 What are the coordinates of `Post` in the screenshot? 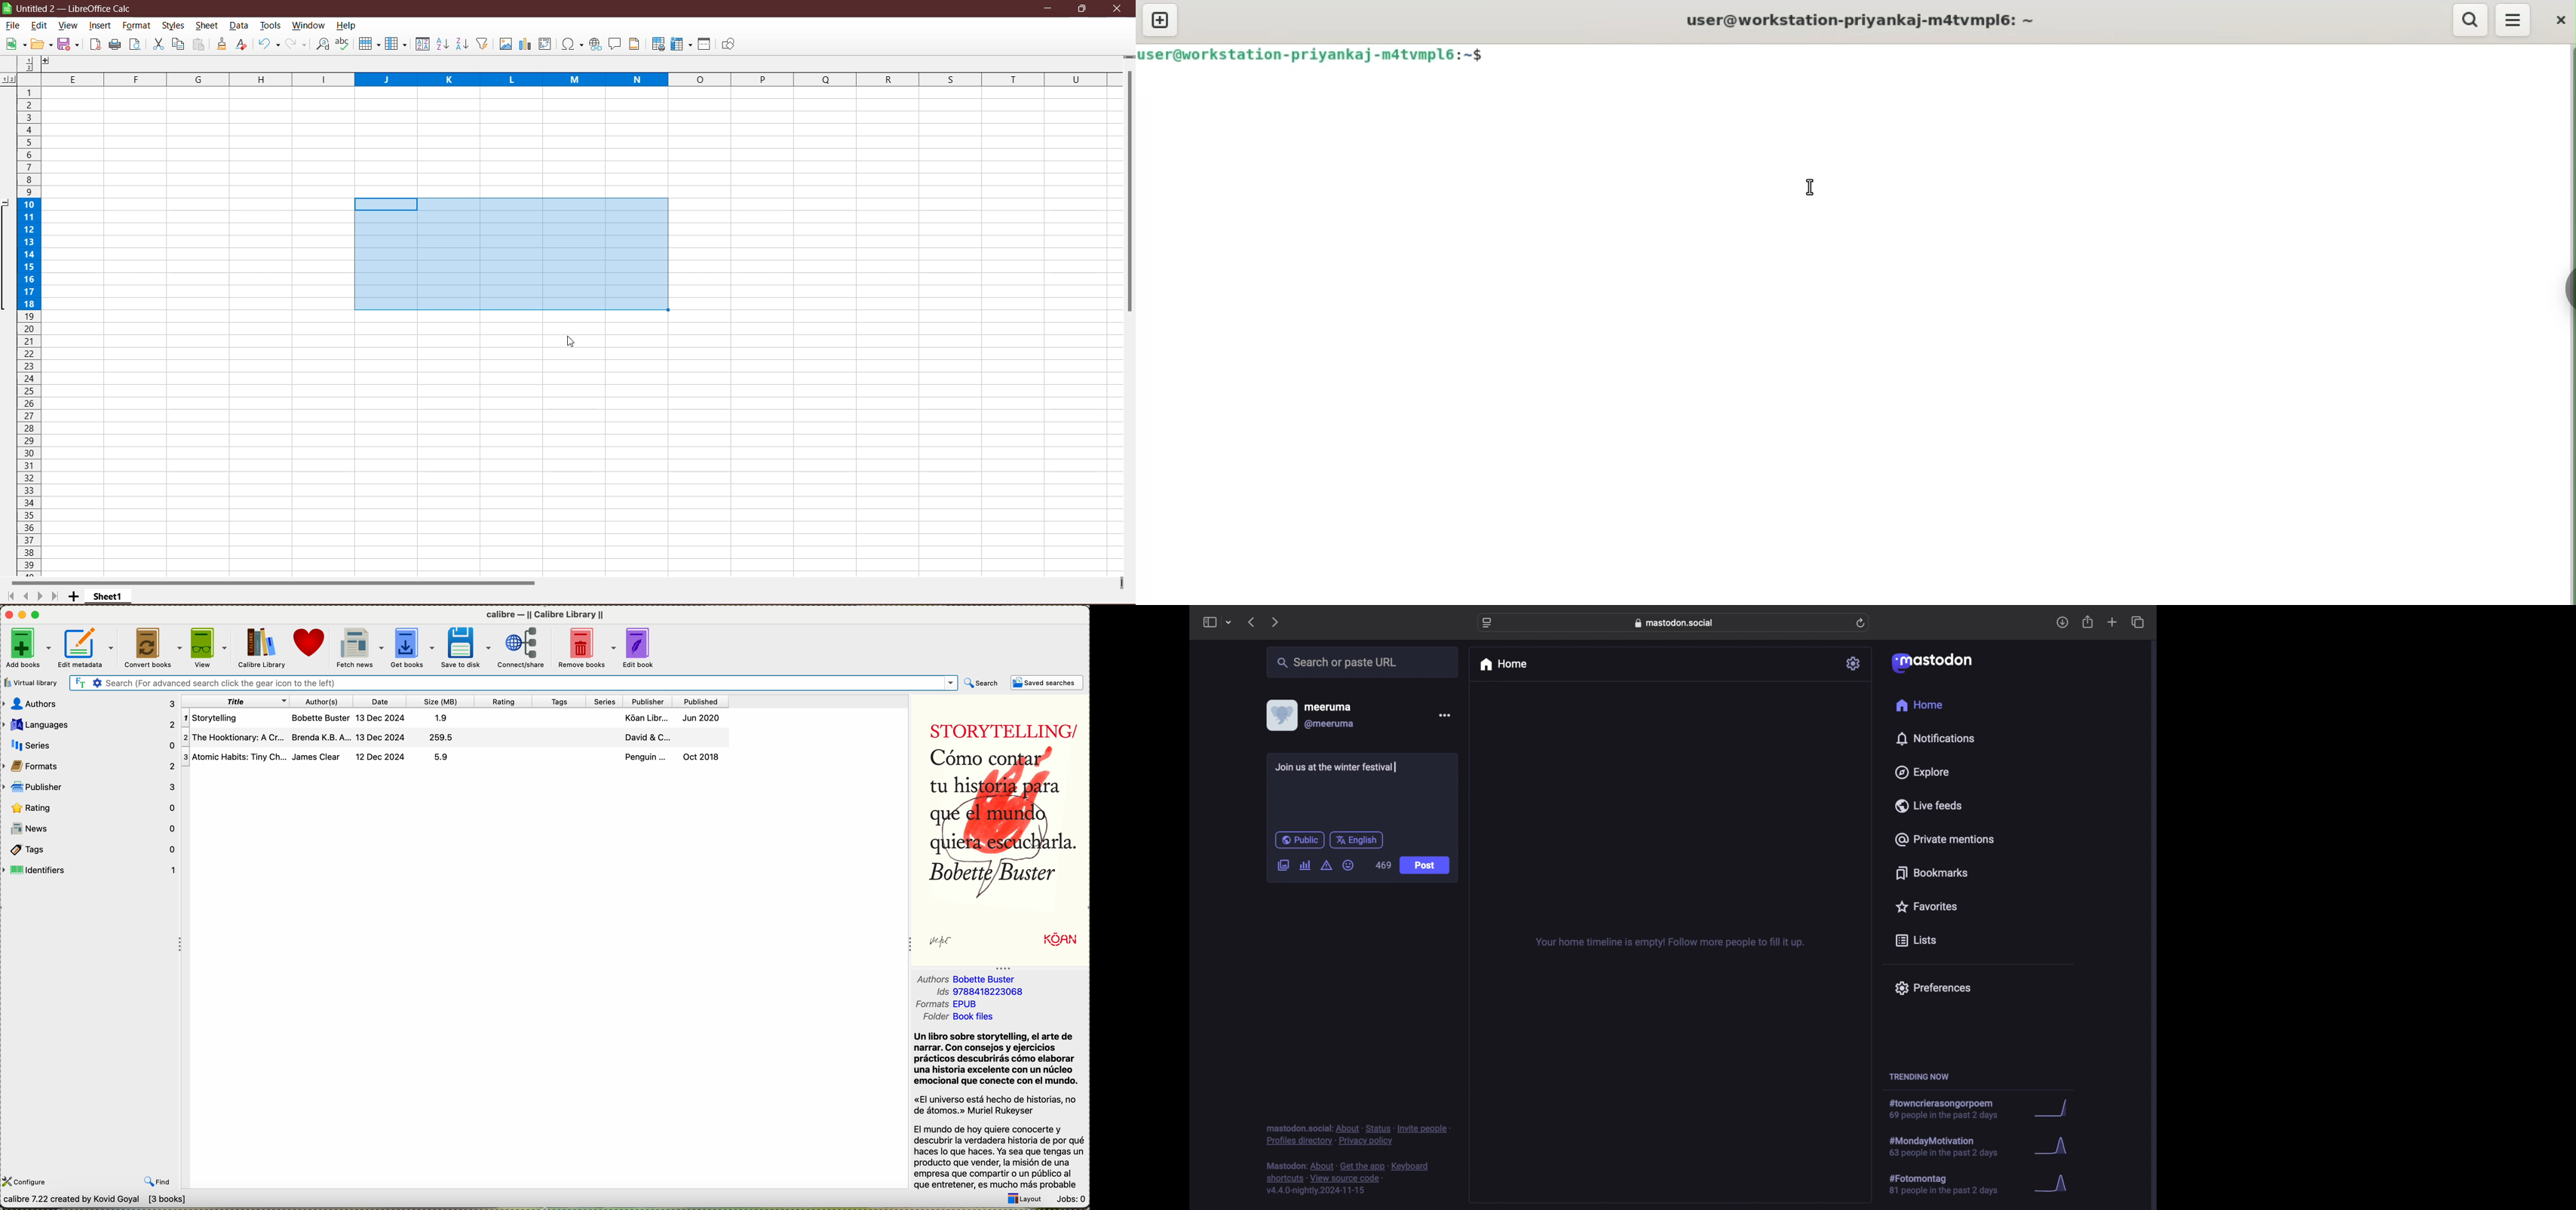 It's located at (1426, 866).